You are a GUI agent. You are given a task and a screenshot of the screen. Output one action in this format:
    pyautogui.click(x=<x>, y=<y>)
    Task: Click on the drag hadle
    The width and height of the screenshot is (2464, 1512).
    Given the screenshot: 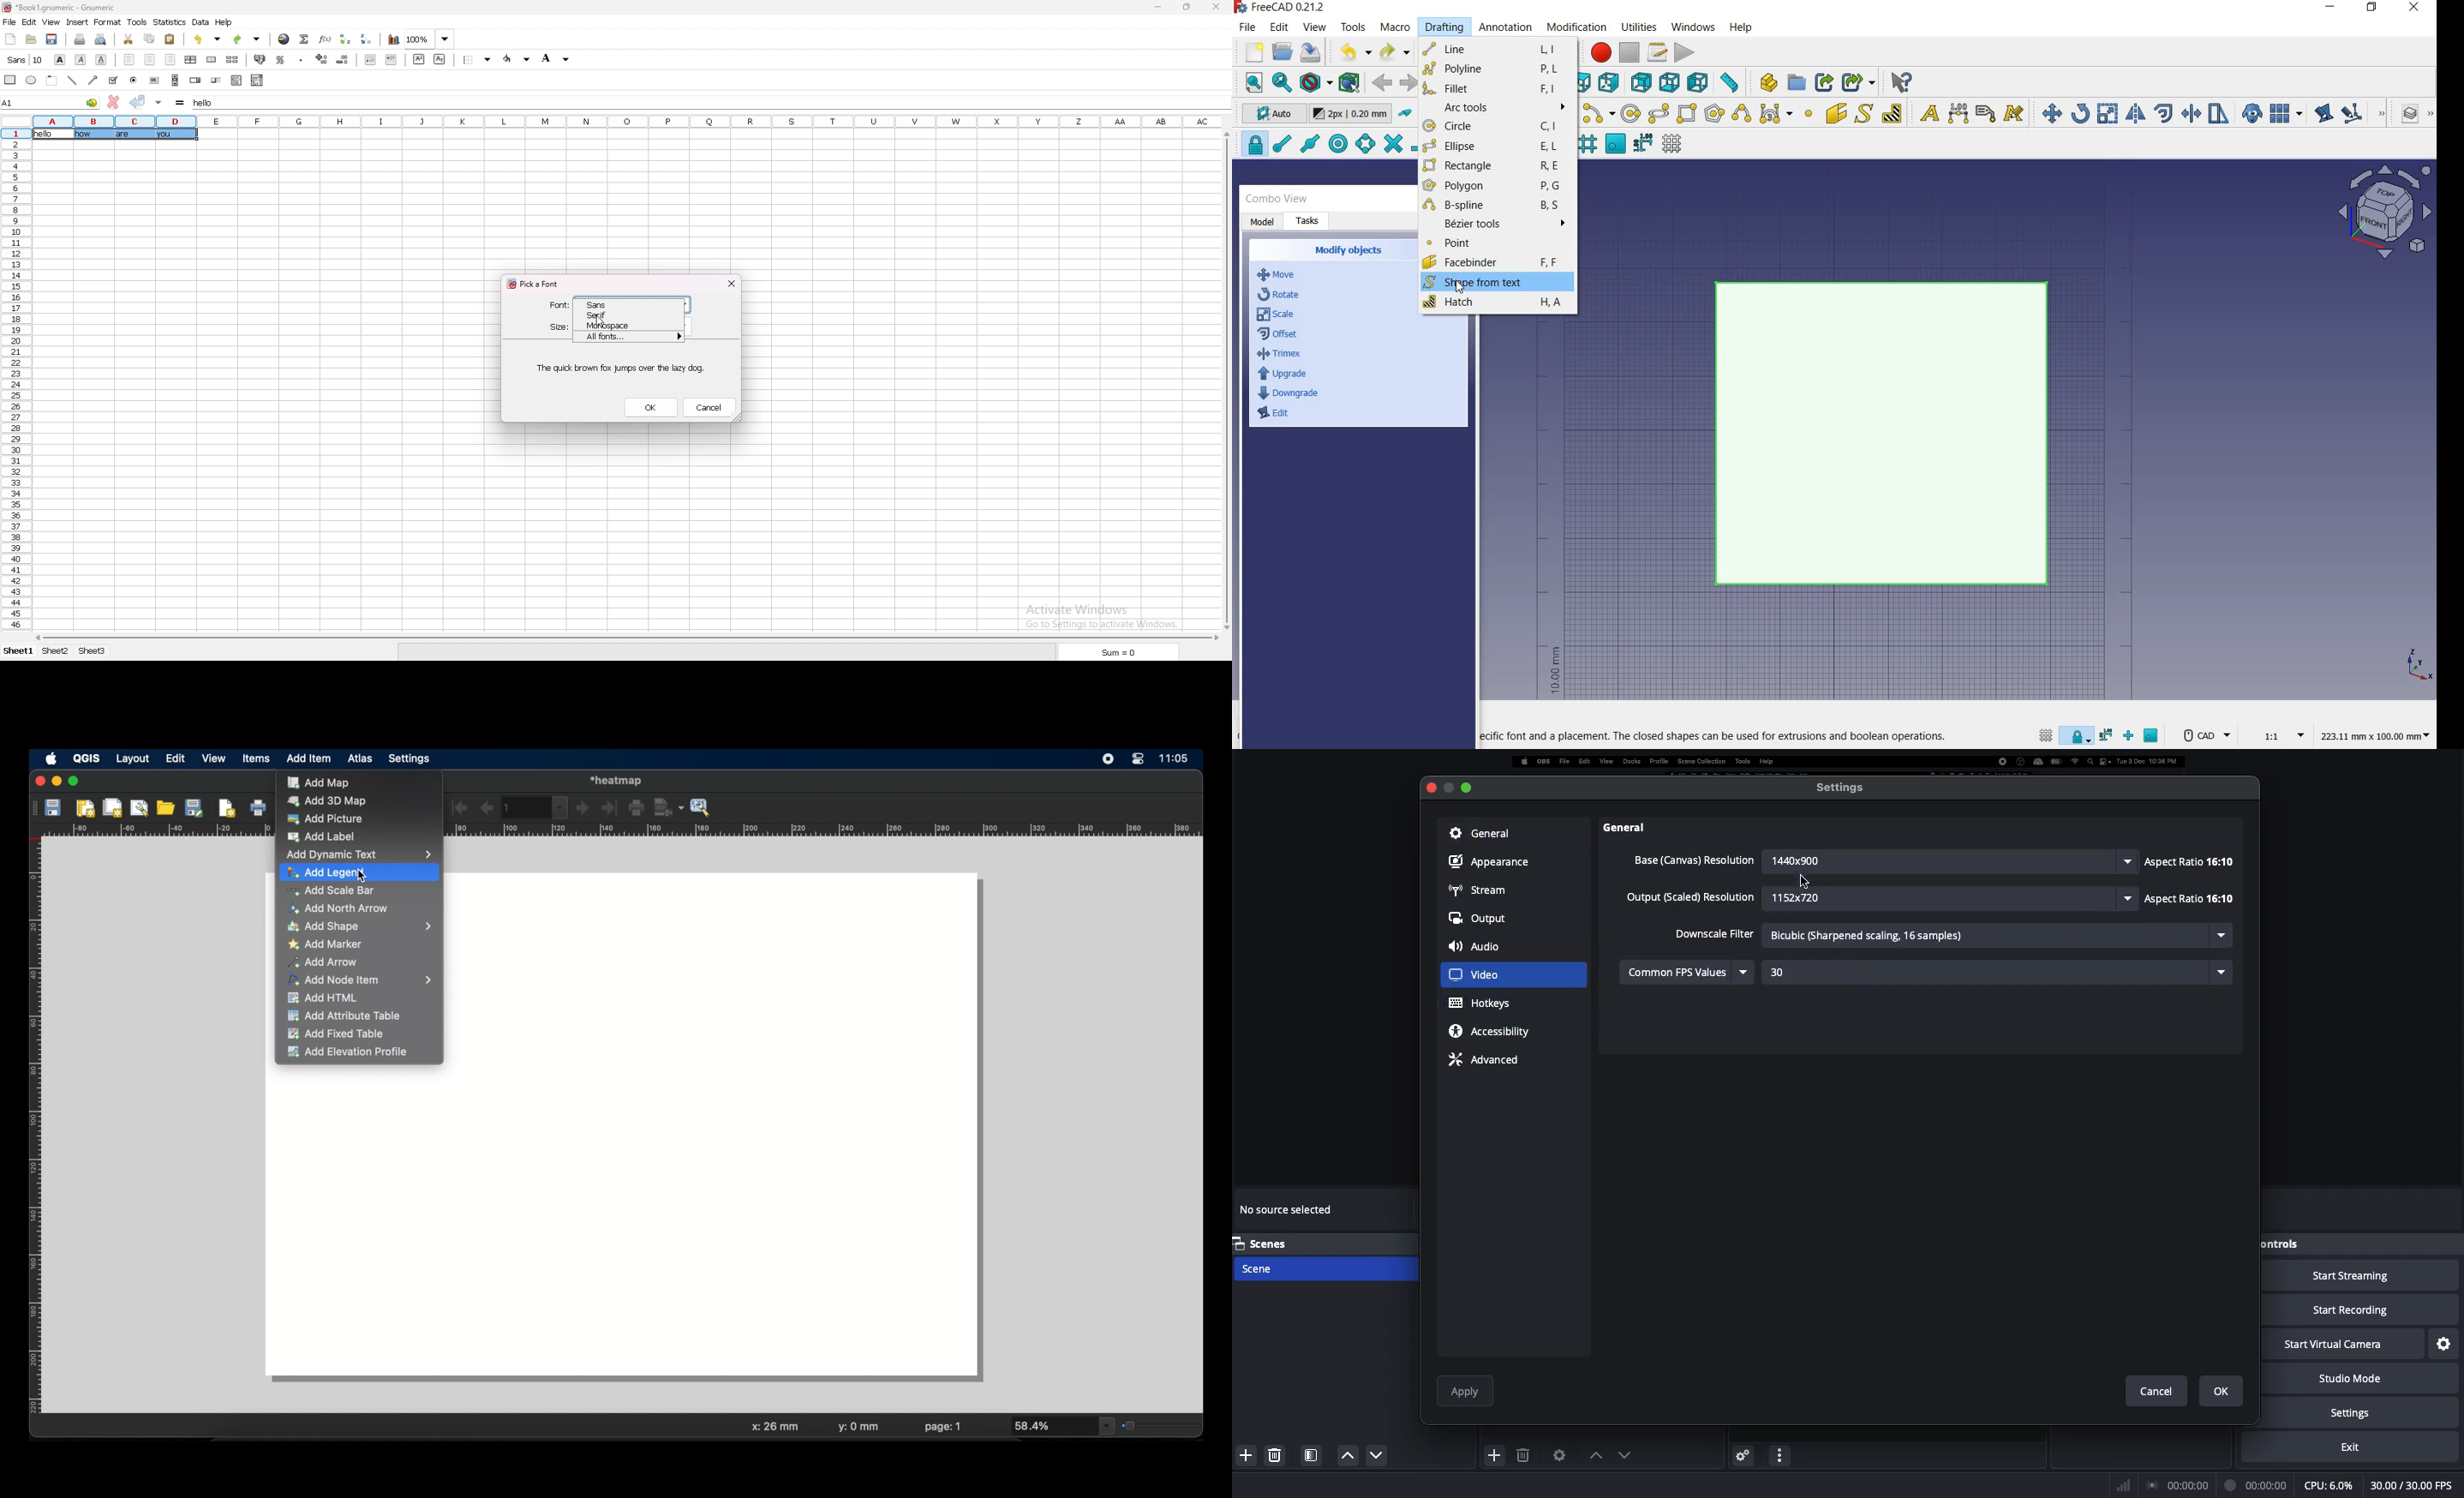 What is the action you would take?
    pyautogui.click(x=31, y=807)
    